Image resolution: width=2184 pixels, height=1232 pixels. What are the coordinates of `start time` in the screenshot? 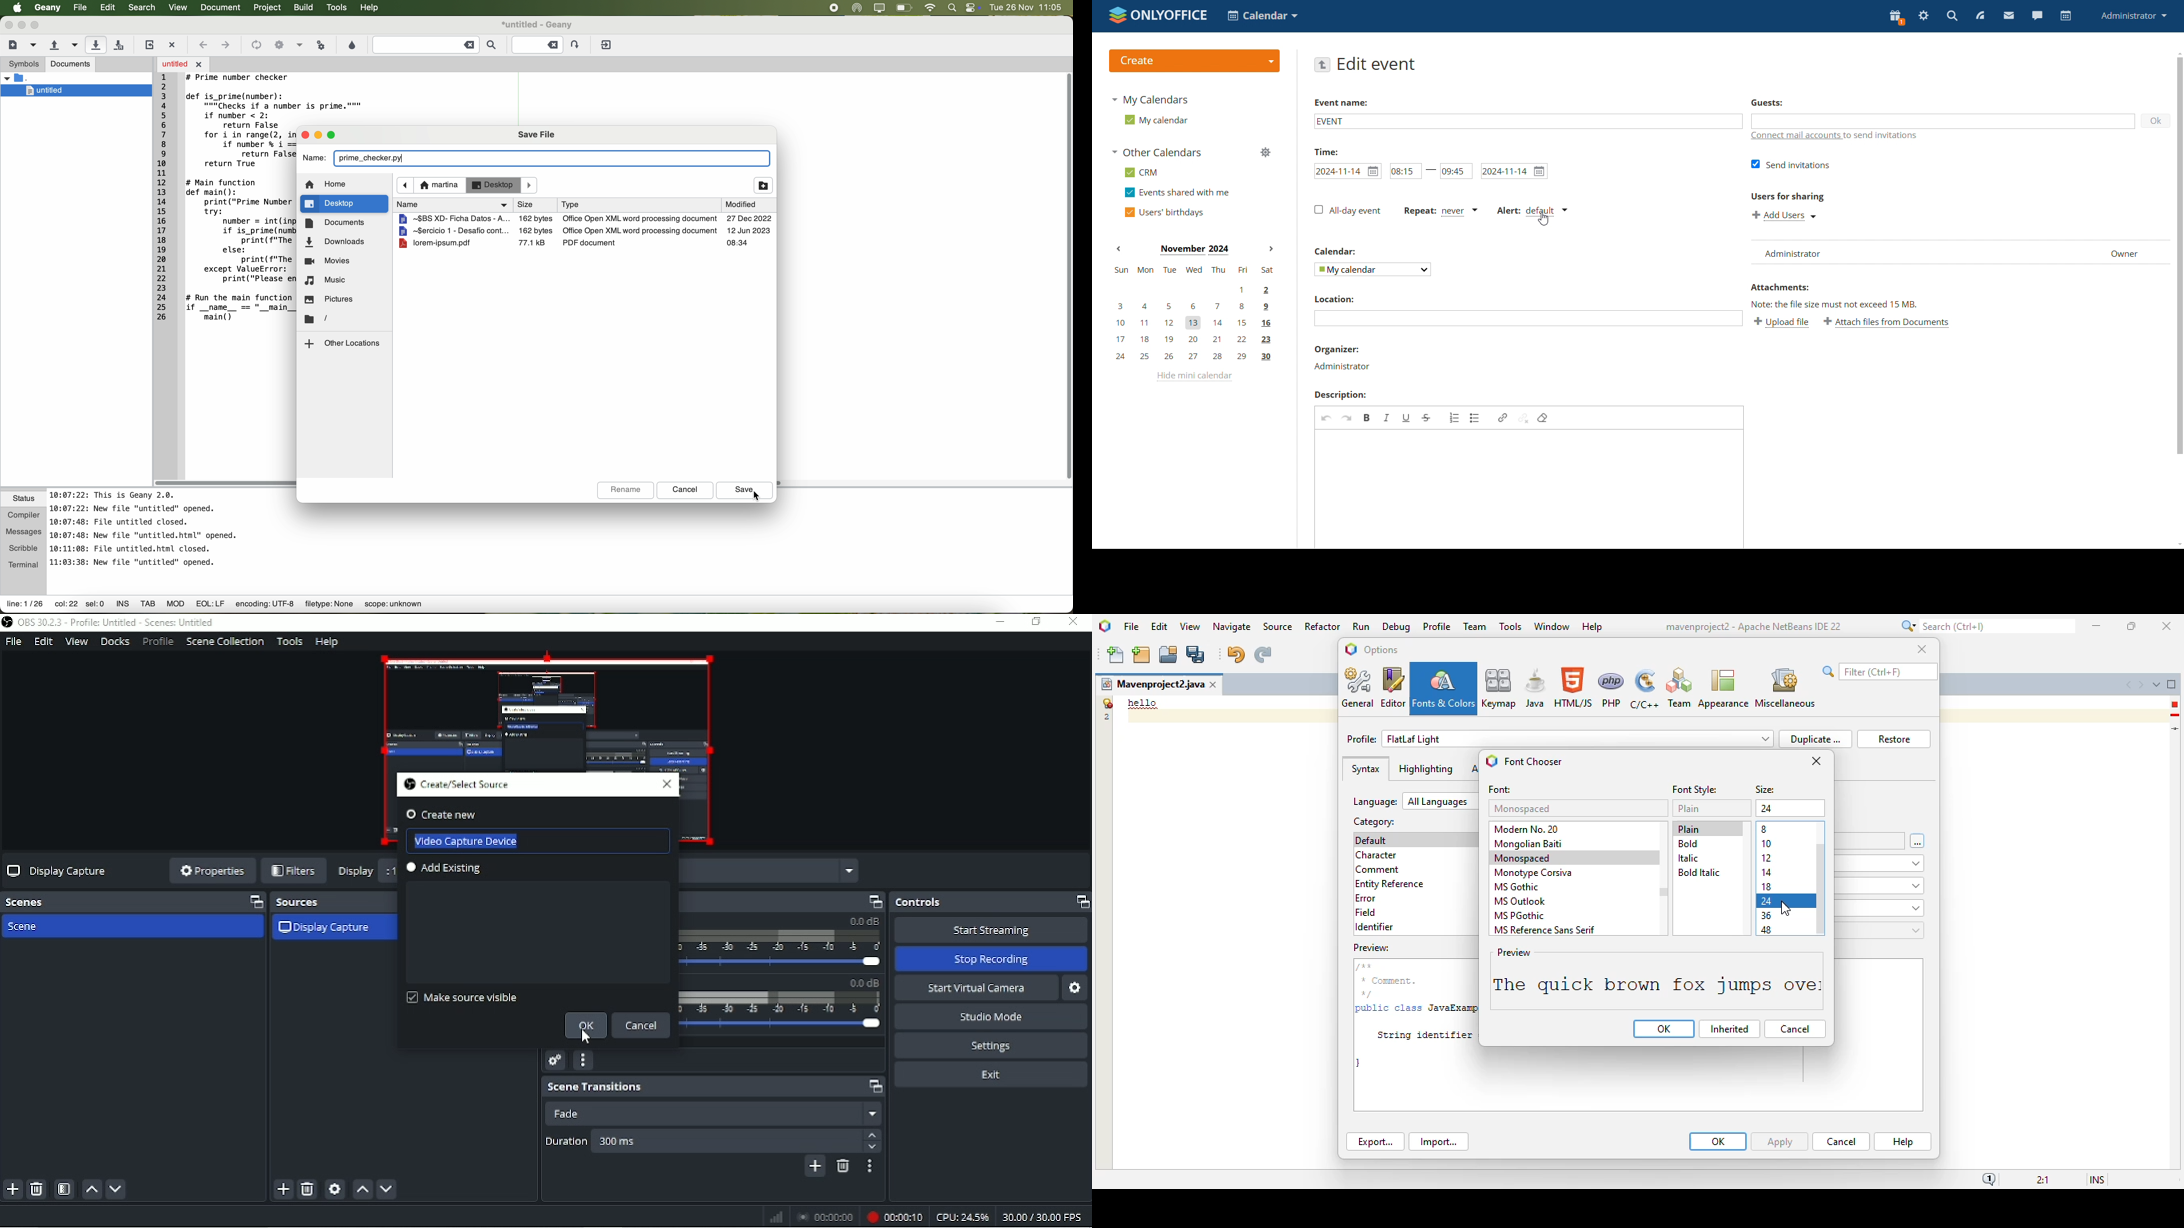 It's located at (1406, 172).